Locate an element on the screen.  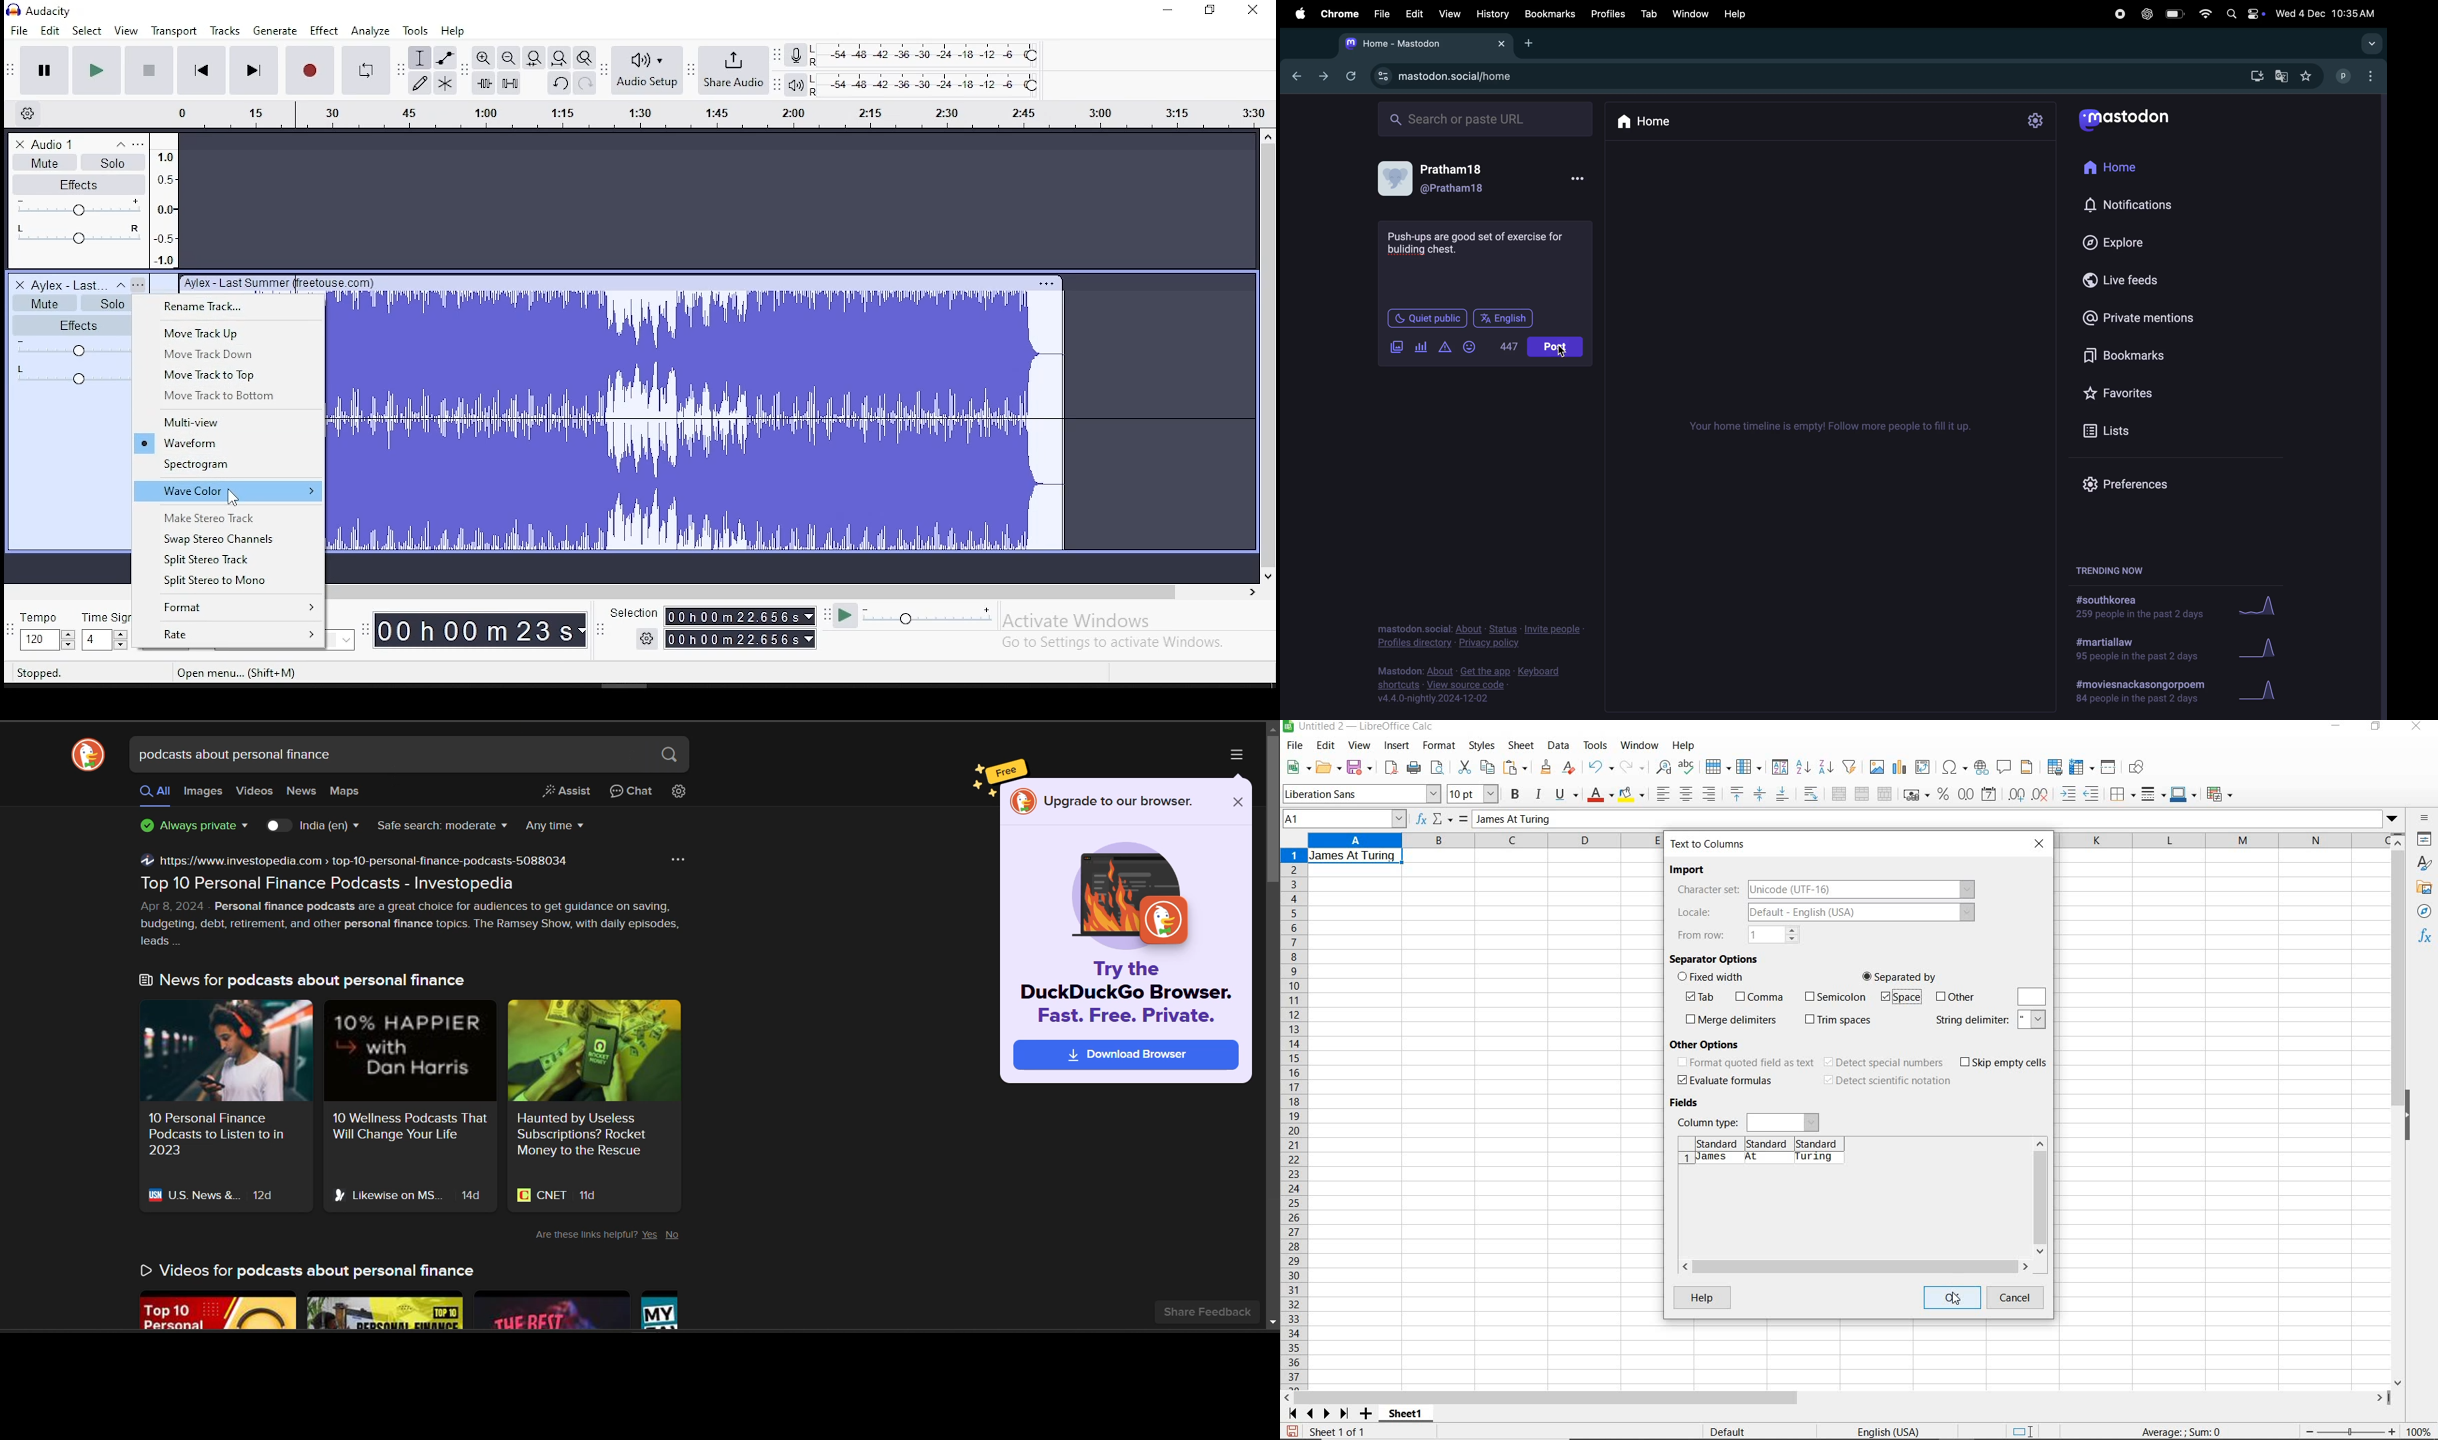
select function is located at coordinates (1443, 820).